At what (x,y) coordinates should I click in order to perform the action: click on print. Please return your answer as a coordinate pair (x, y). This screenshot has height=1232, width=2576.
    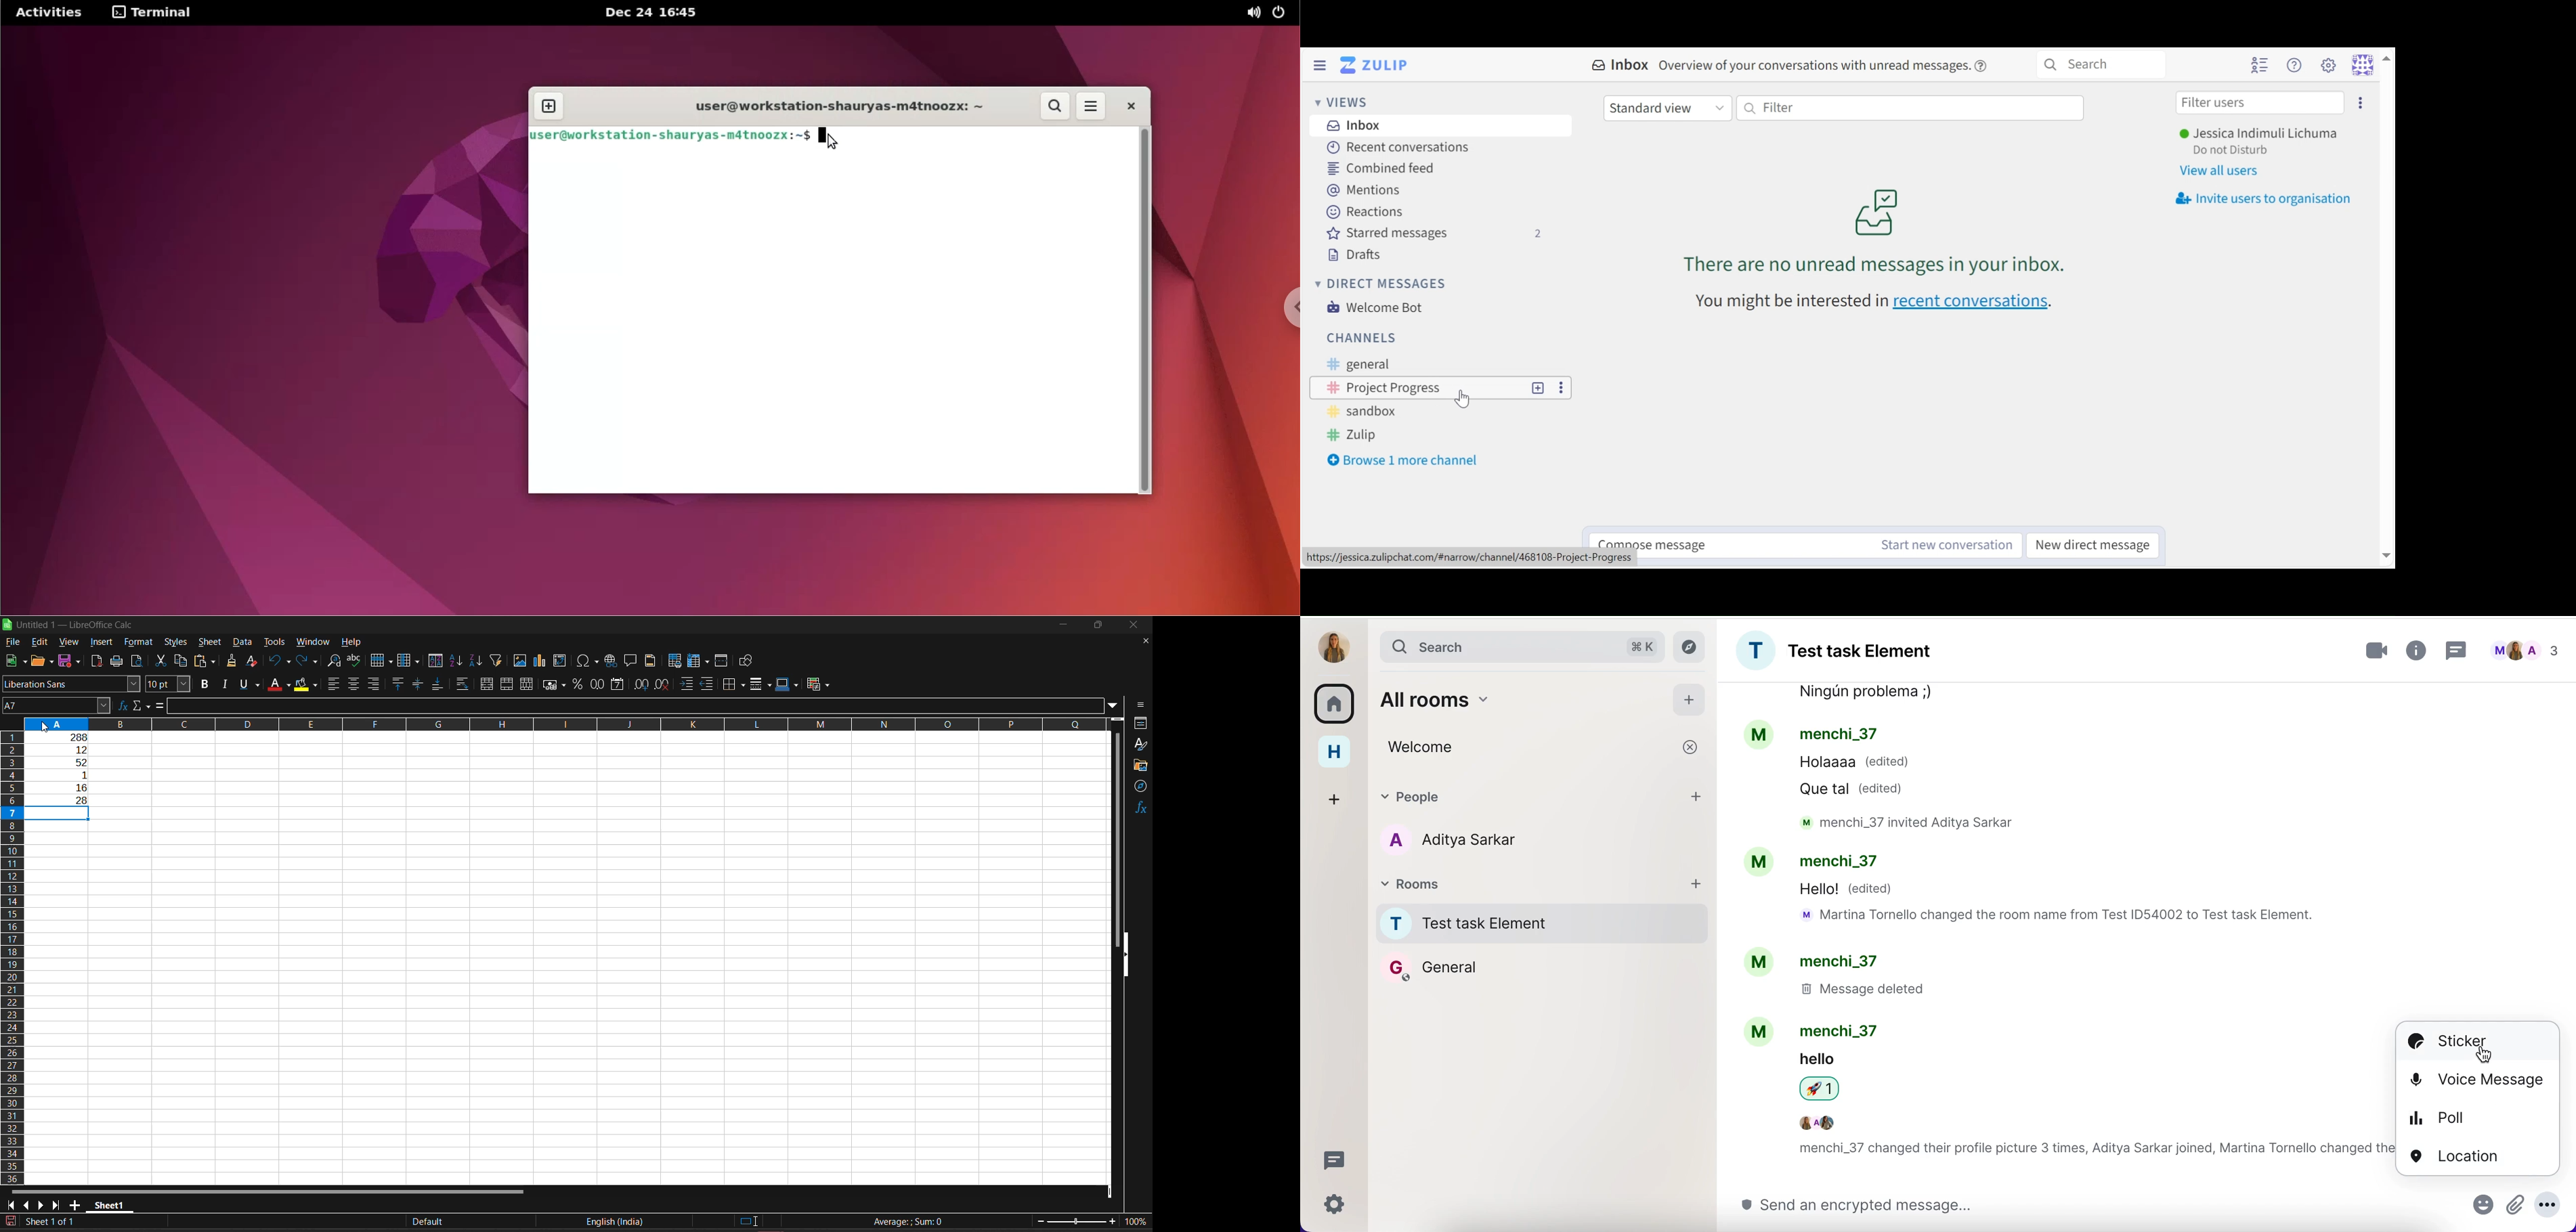
    Looking at the image, I should click on (117, 662).